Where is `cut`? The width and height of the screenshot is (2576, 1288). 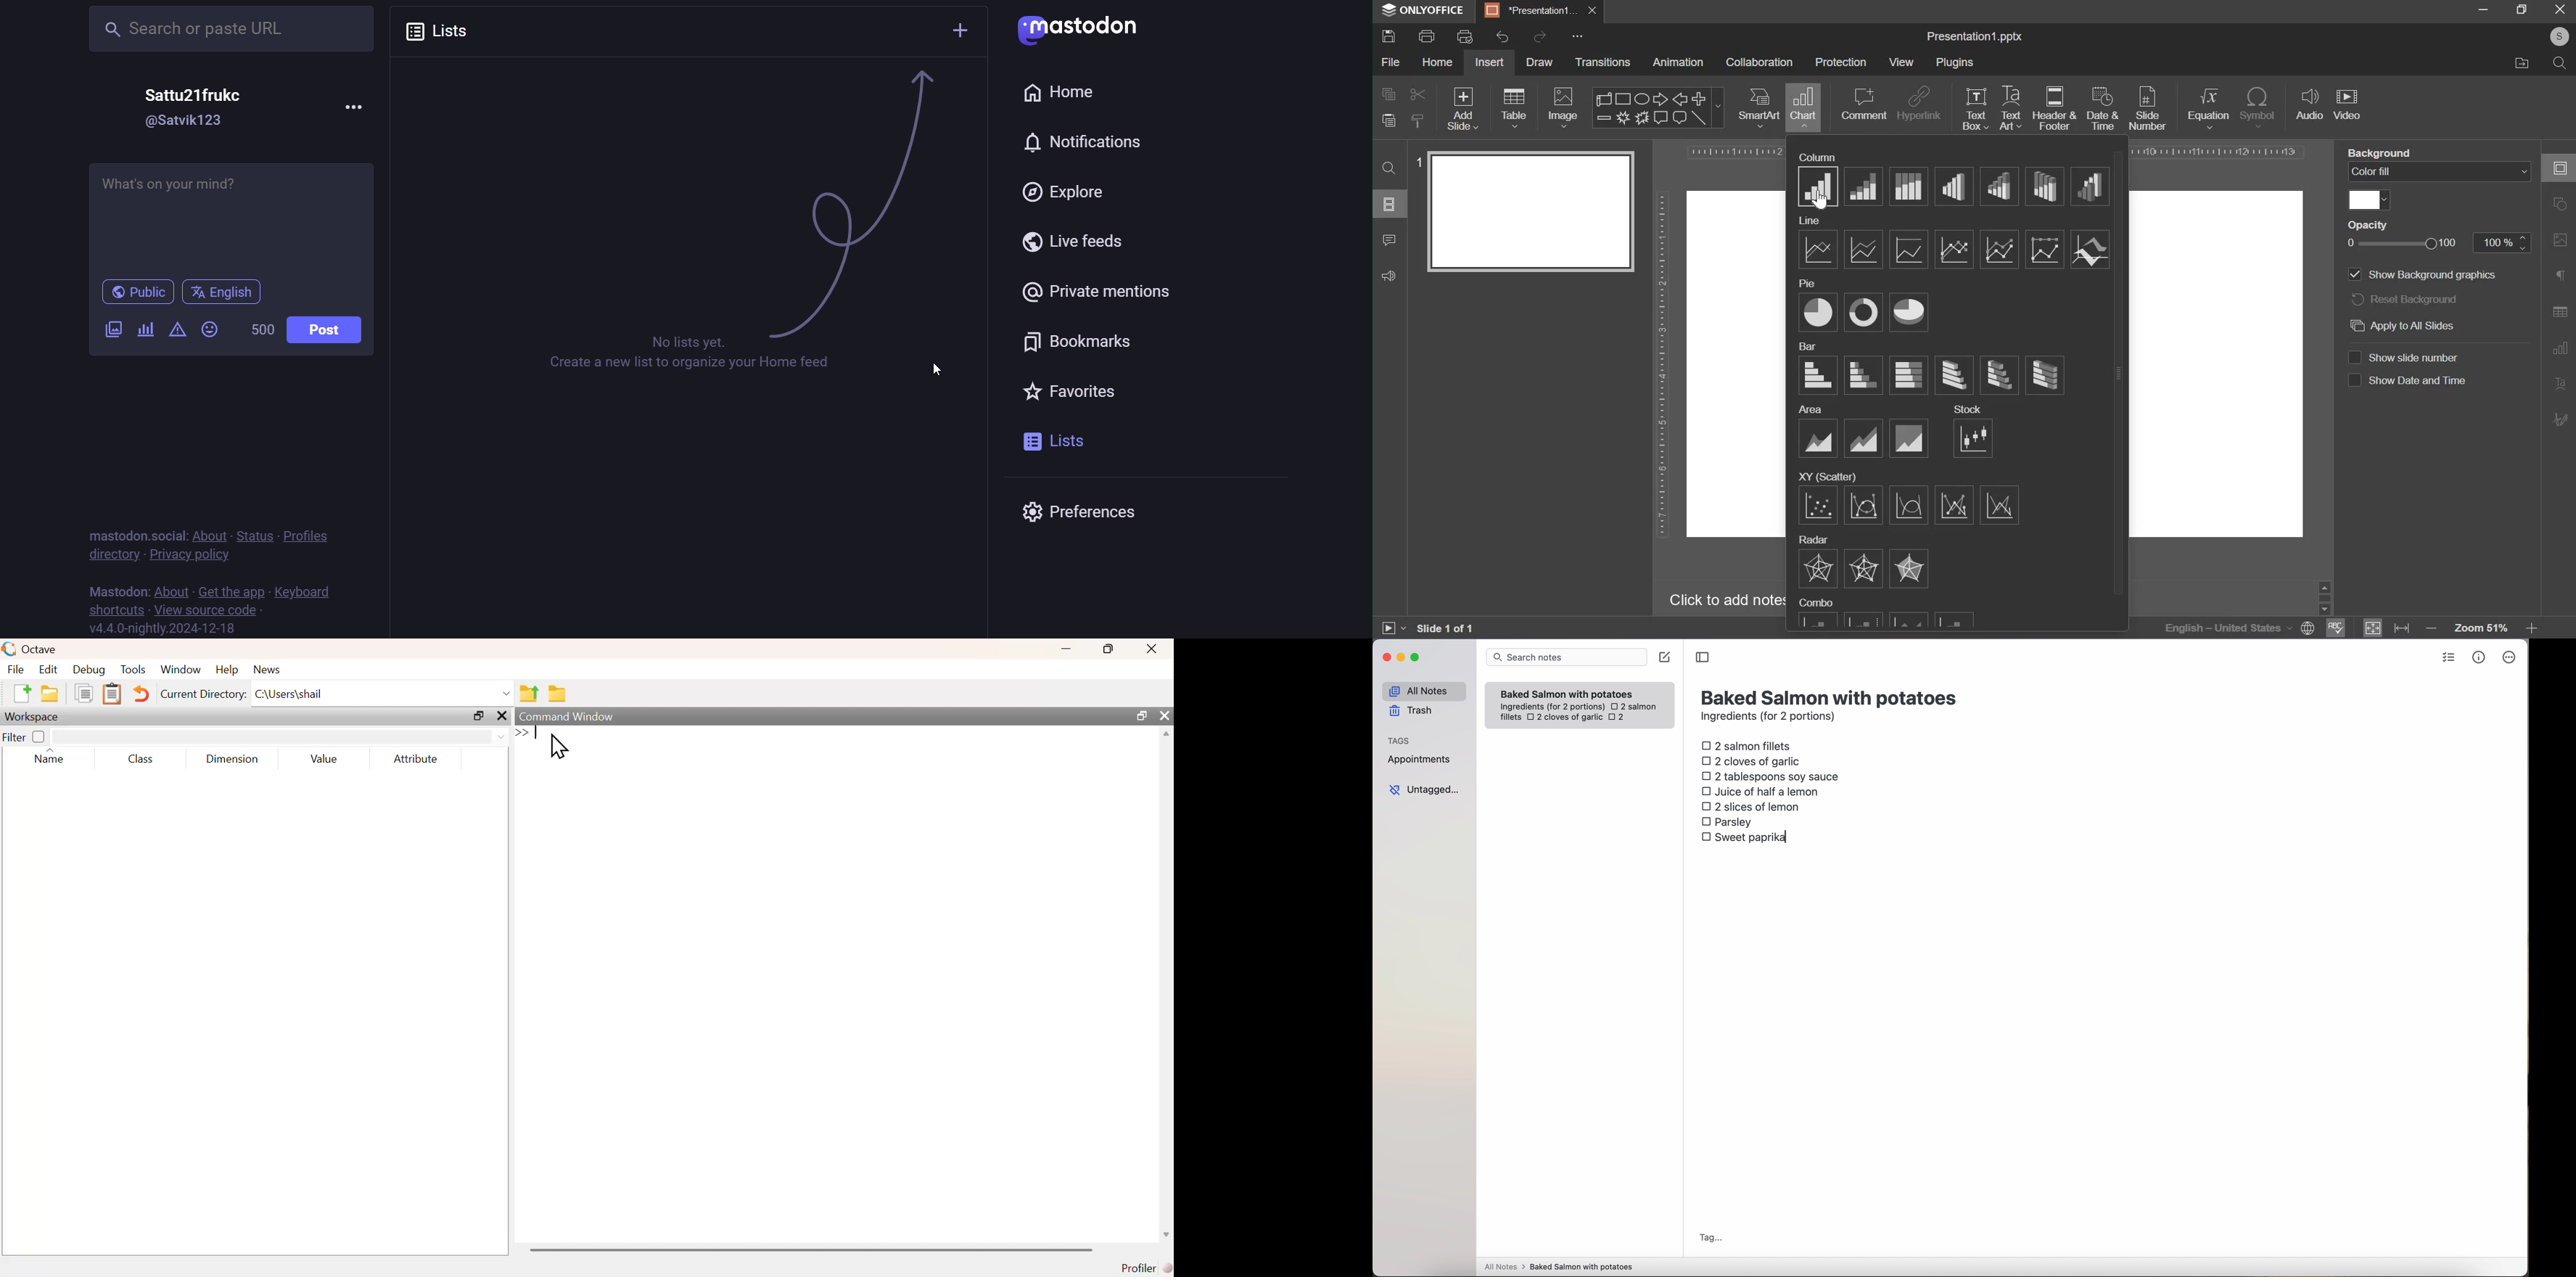
cut is located at coordinates (1415, 94).